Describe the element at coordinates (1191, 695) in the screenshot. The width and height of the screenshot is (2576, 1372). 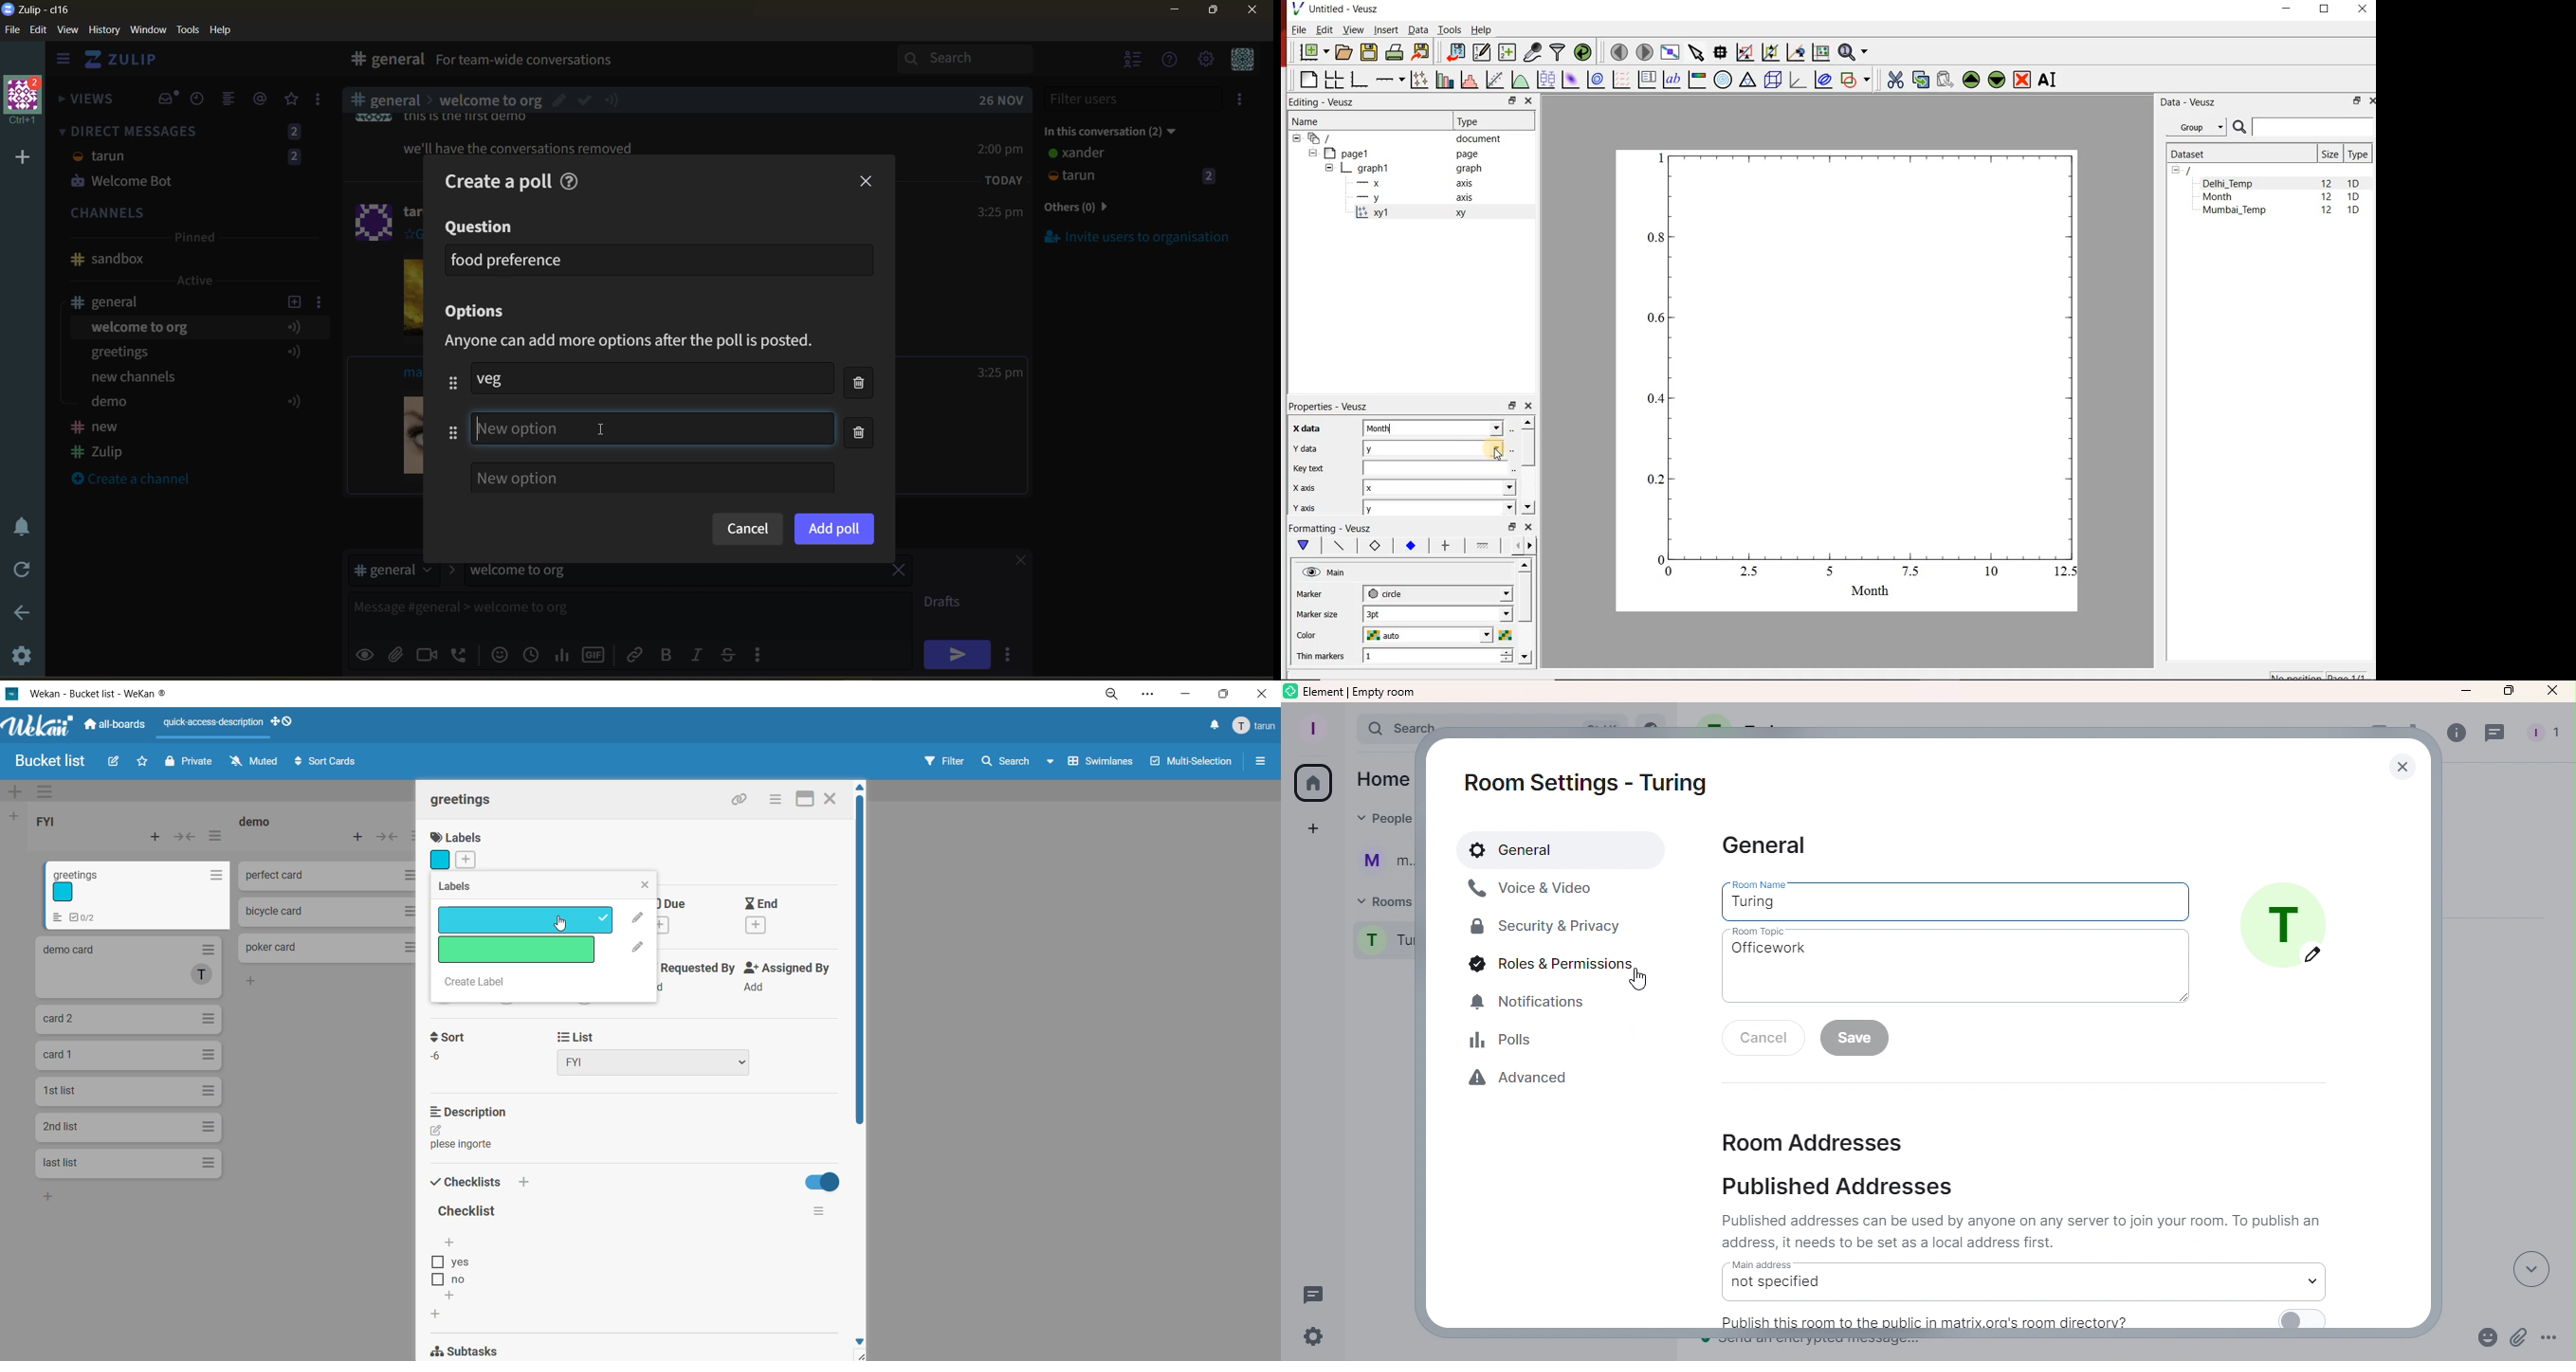
I see `minimize` at that location.